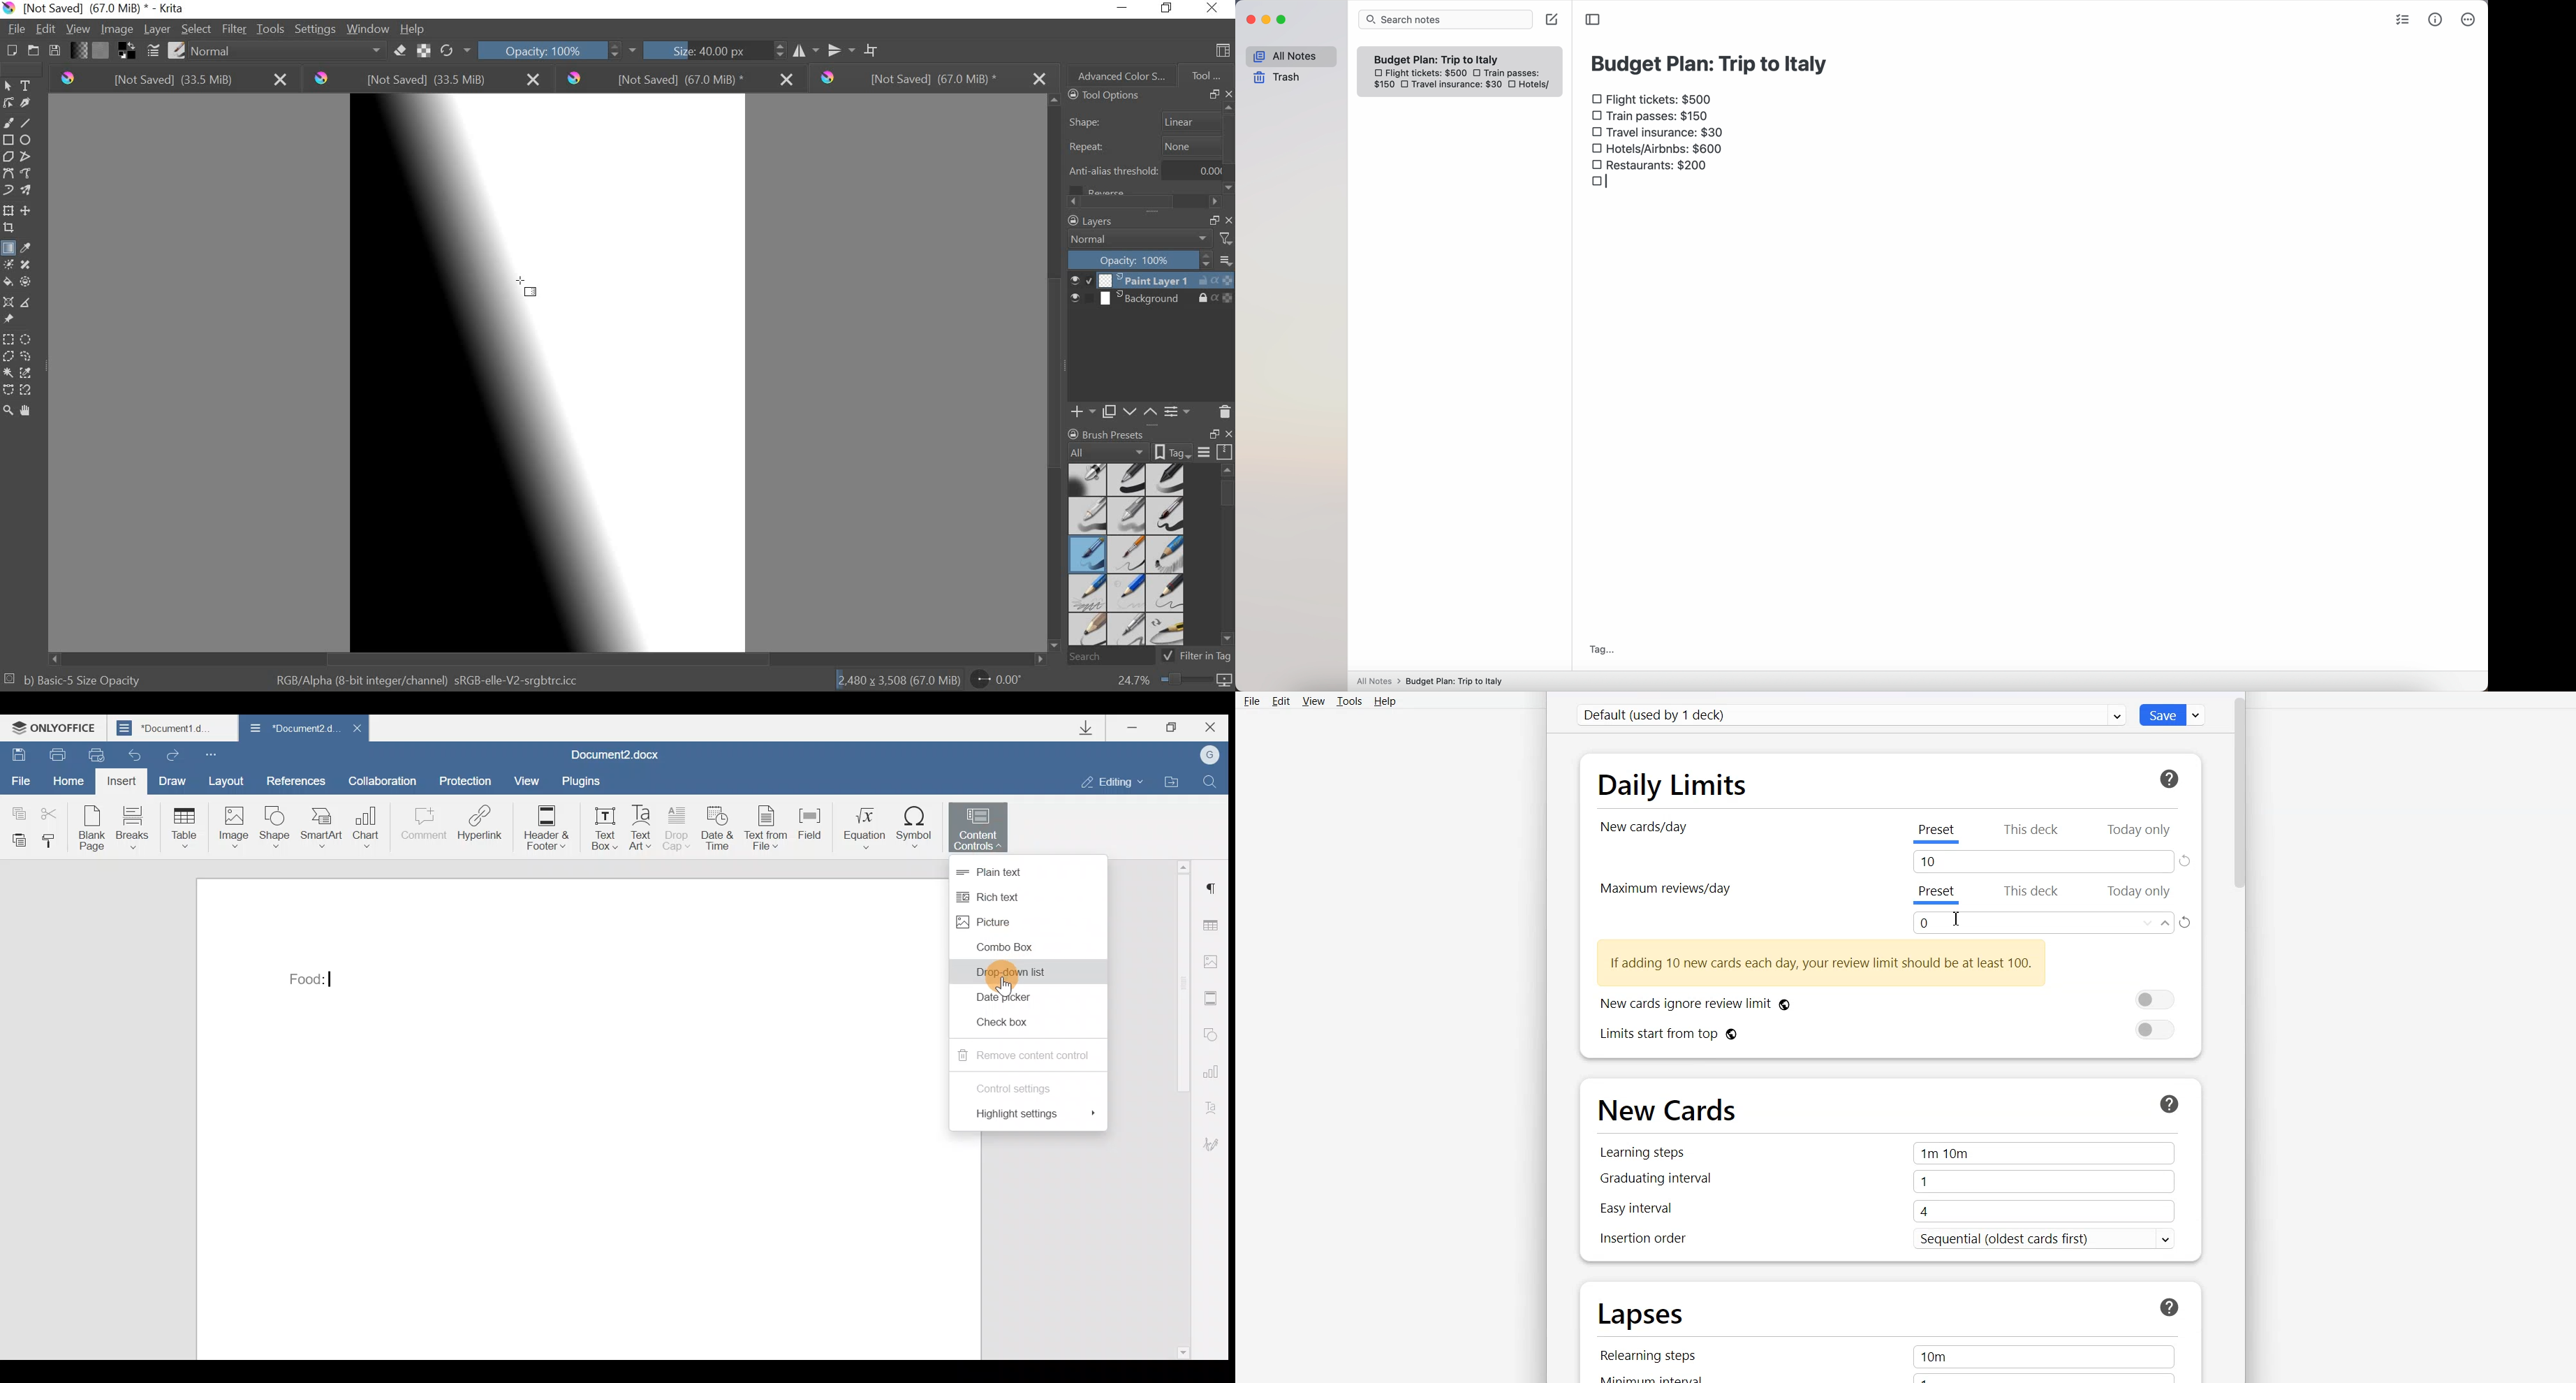 The image size is (2576, 1400). What do you see at coordinates (1277, 78) in the screenshot?
I see `trash` at bounding box center [1277, 78].